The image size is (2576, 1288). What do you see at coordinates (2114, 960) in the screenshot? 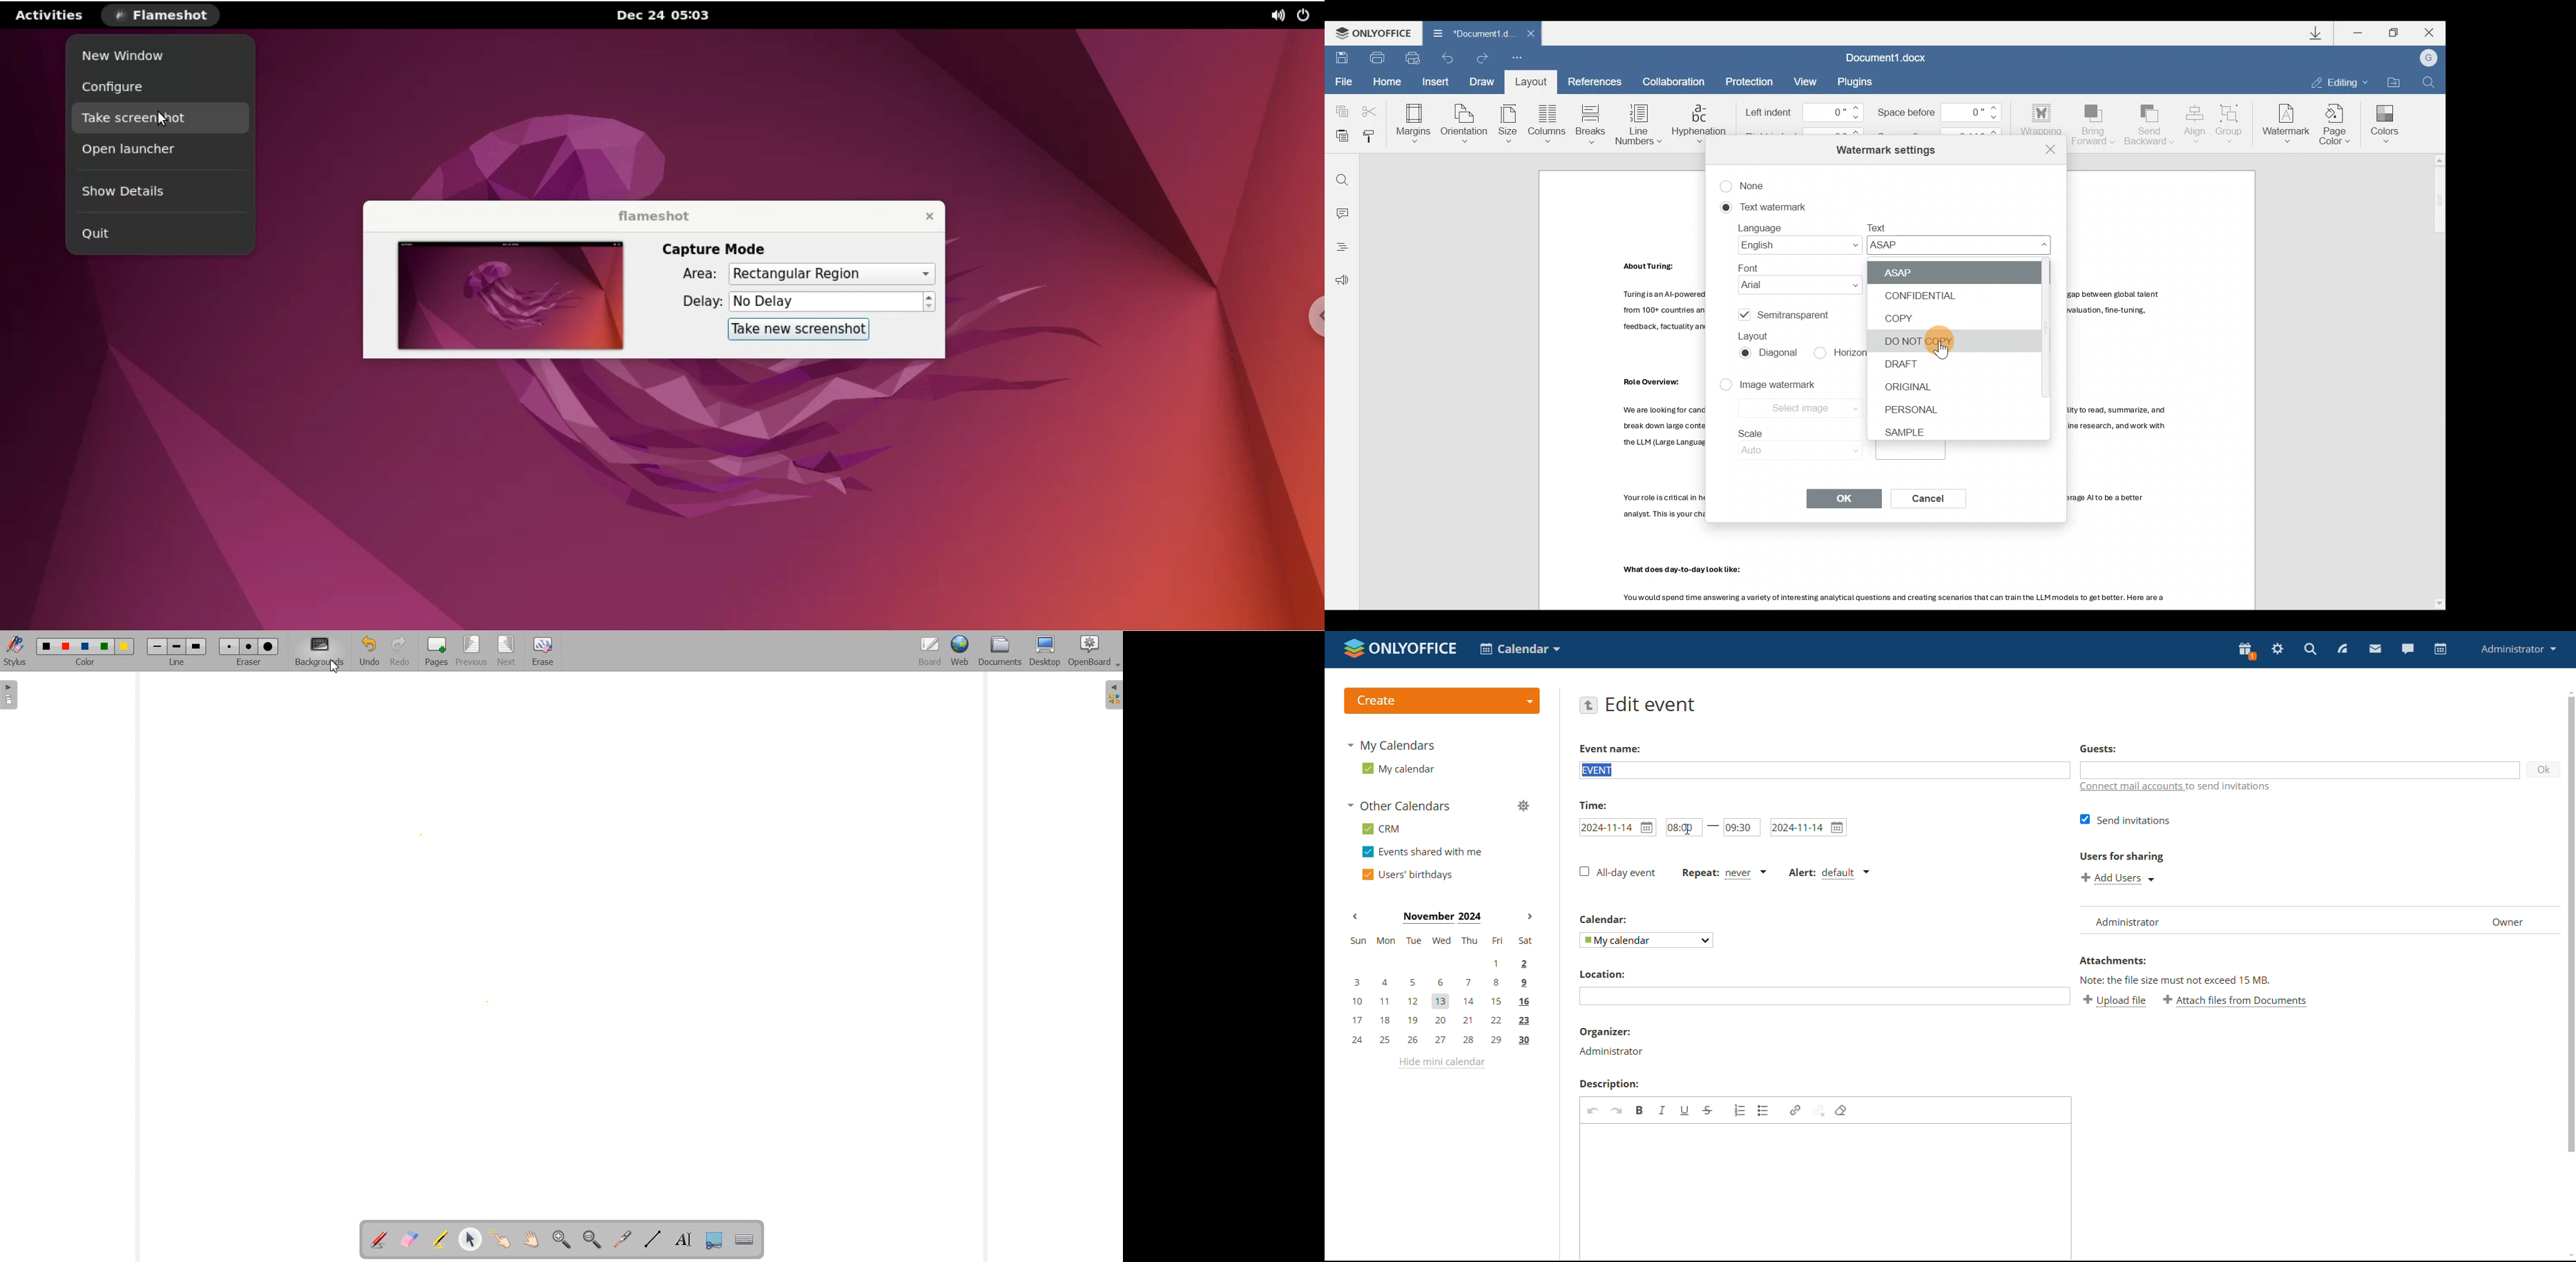
I see `attachments` at bounding box center [2114, 960].